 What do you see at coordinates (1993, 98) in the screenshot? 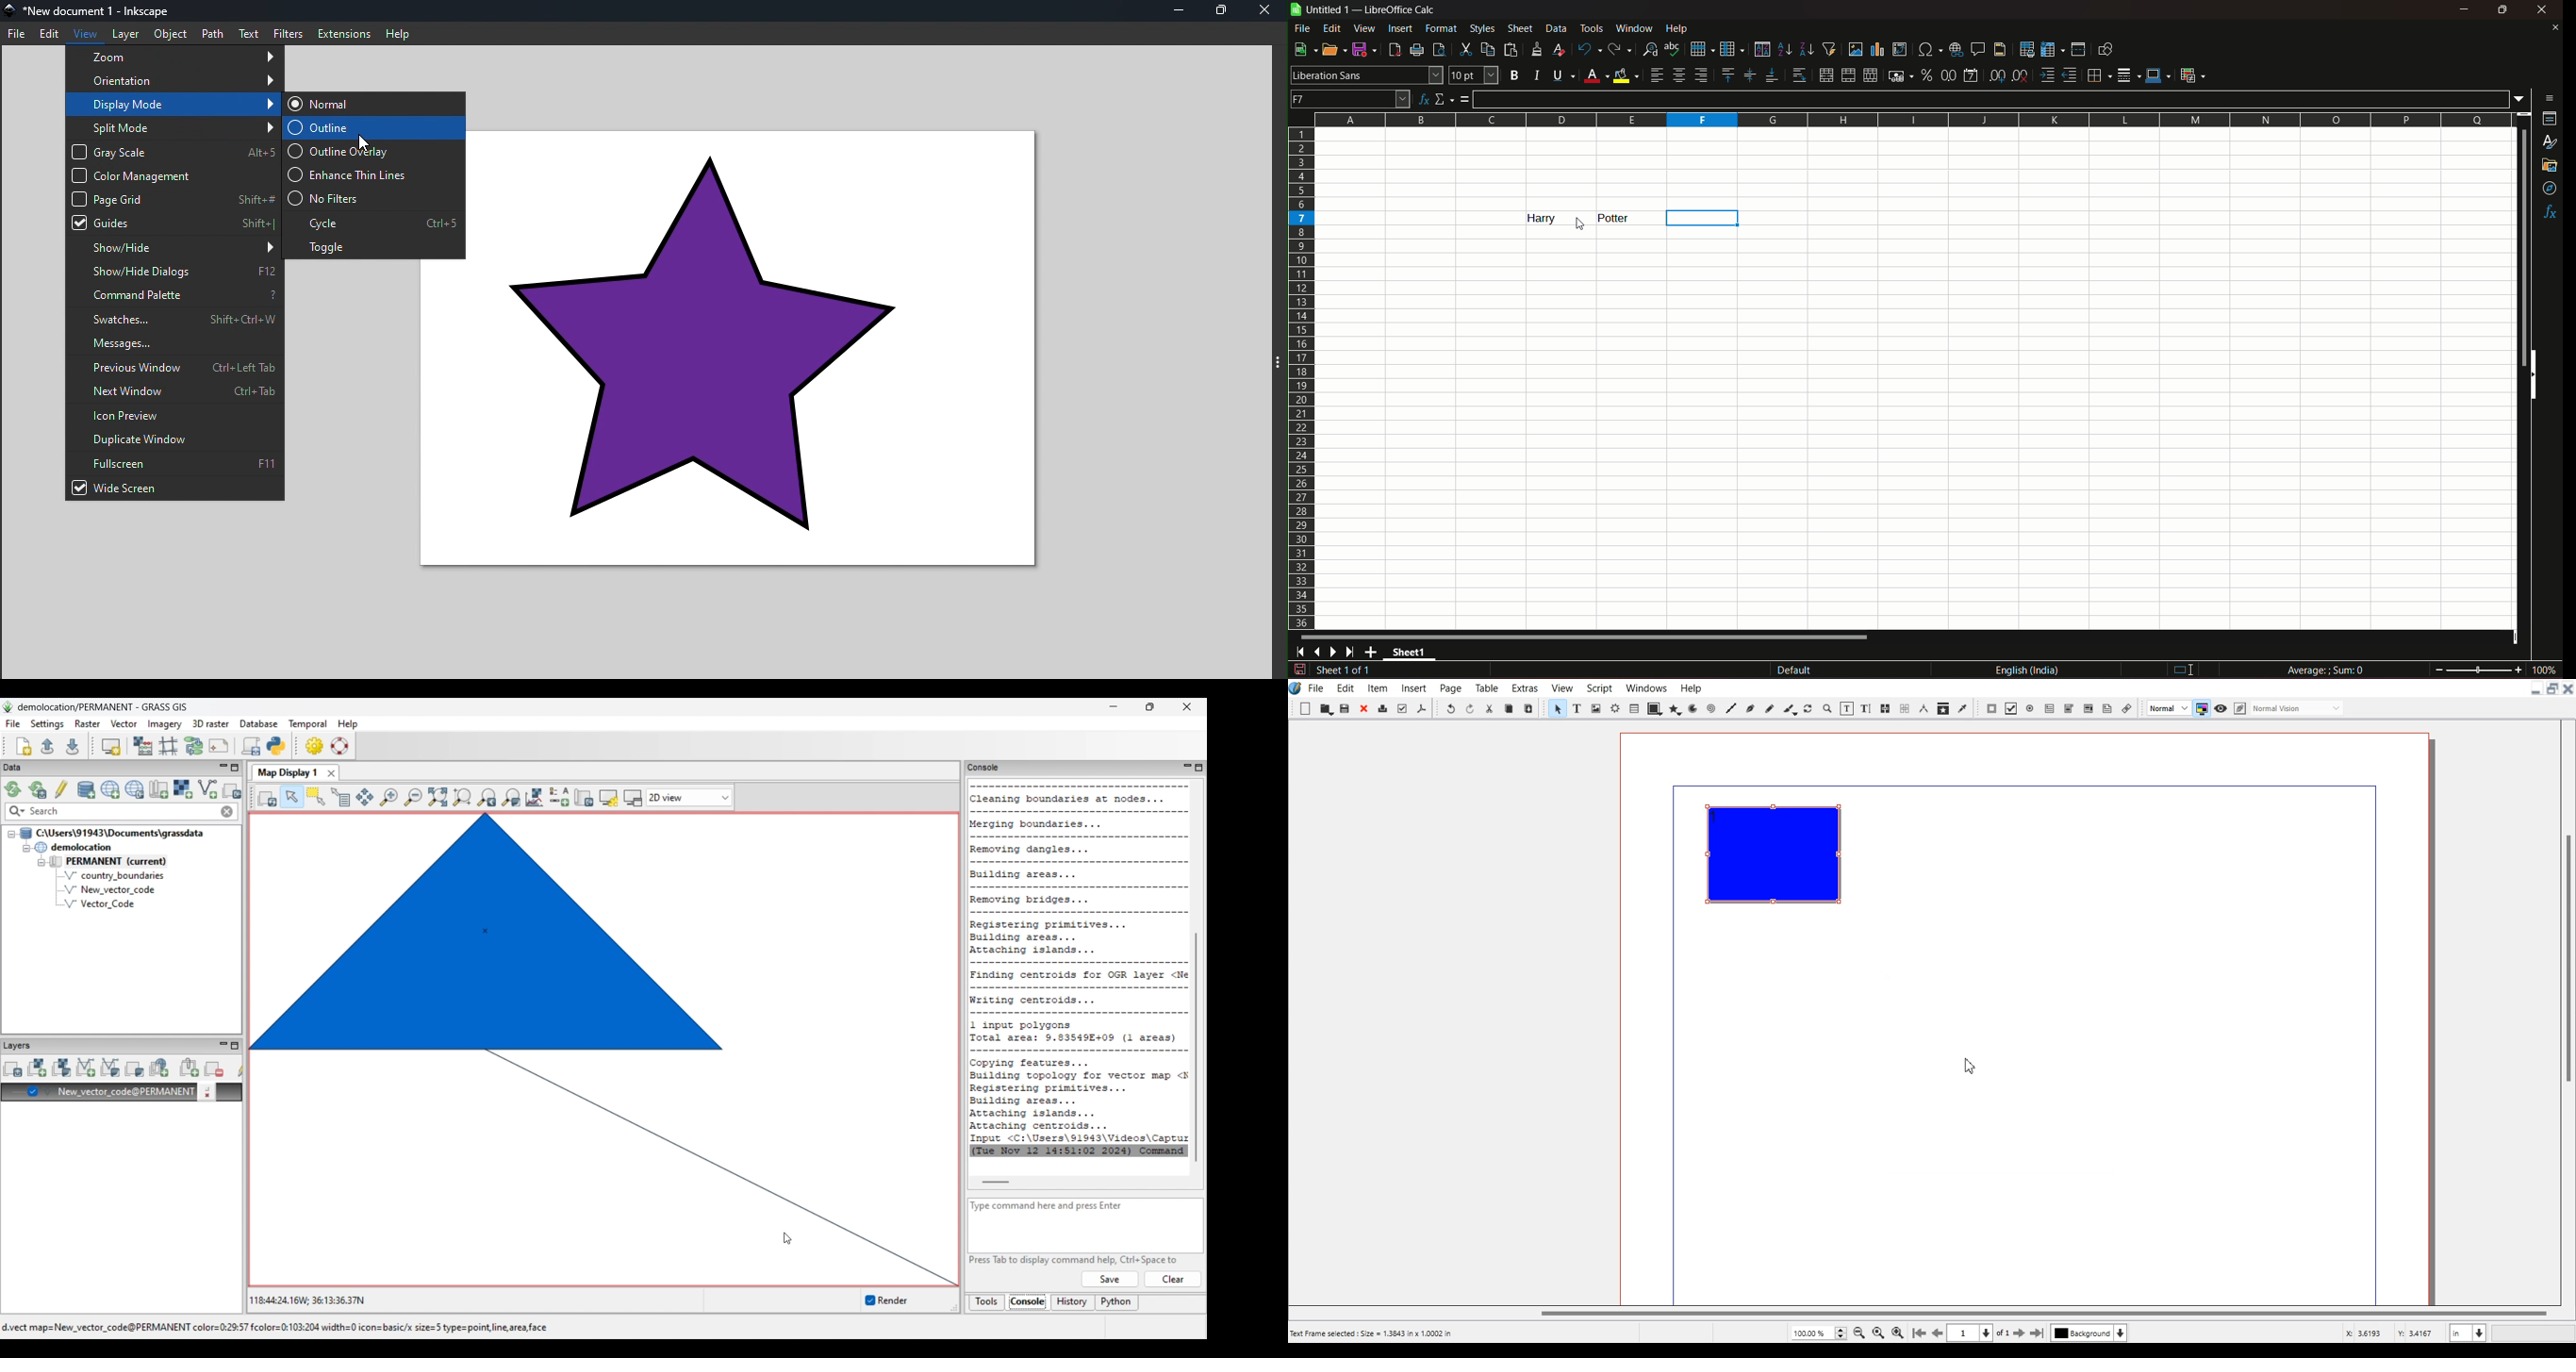
I see `input line` at bounding box center [1993, 98].